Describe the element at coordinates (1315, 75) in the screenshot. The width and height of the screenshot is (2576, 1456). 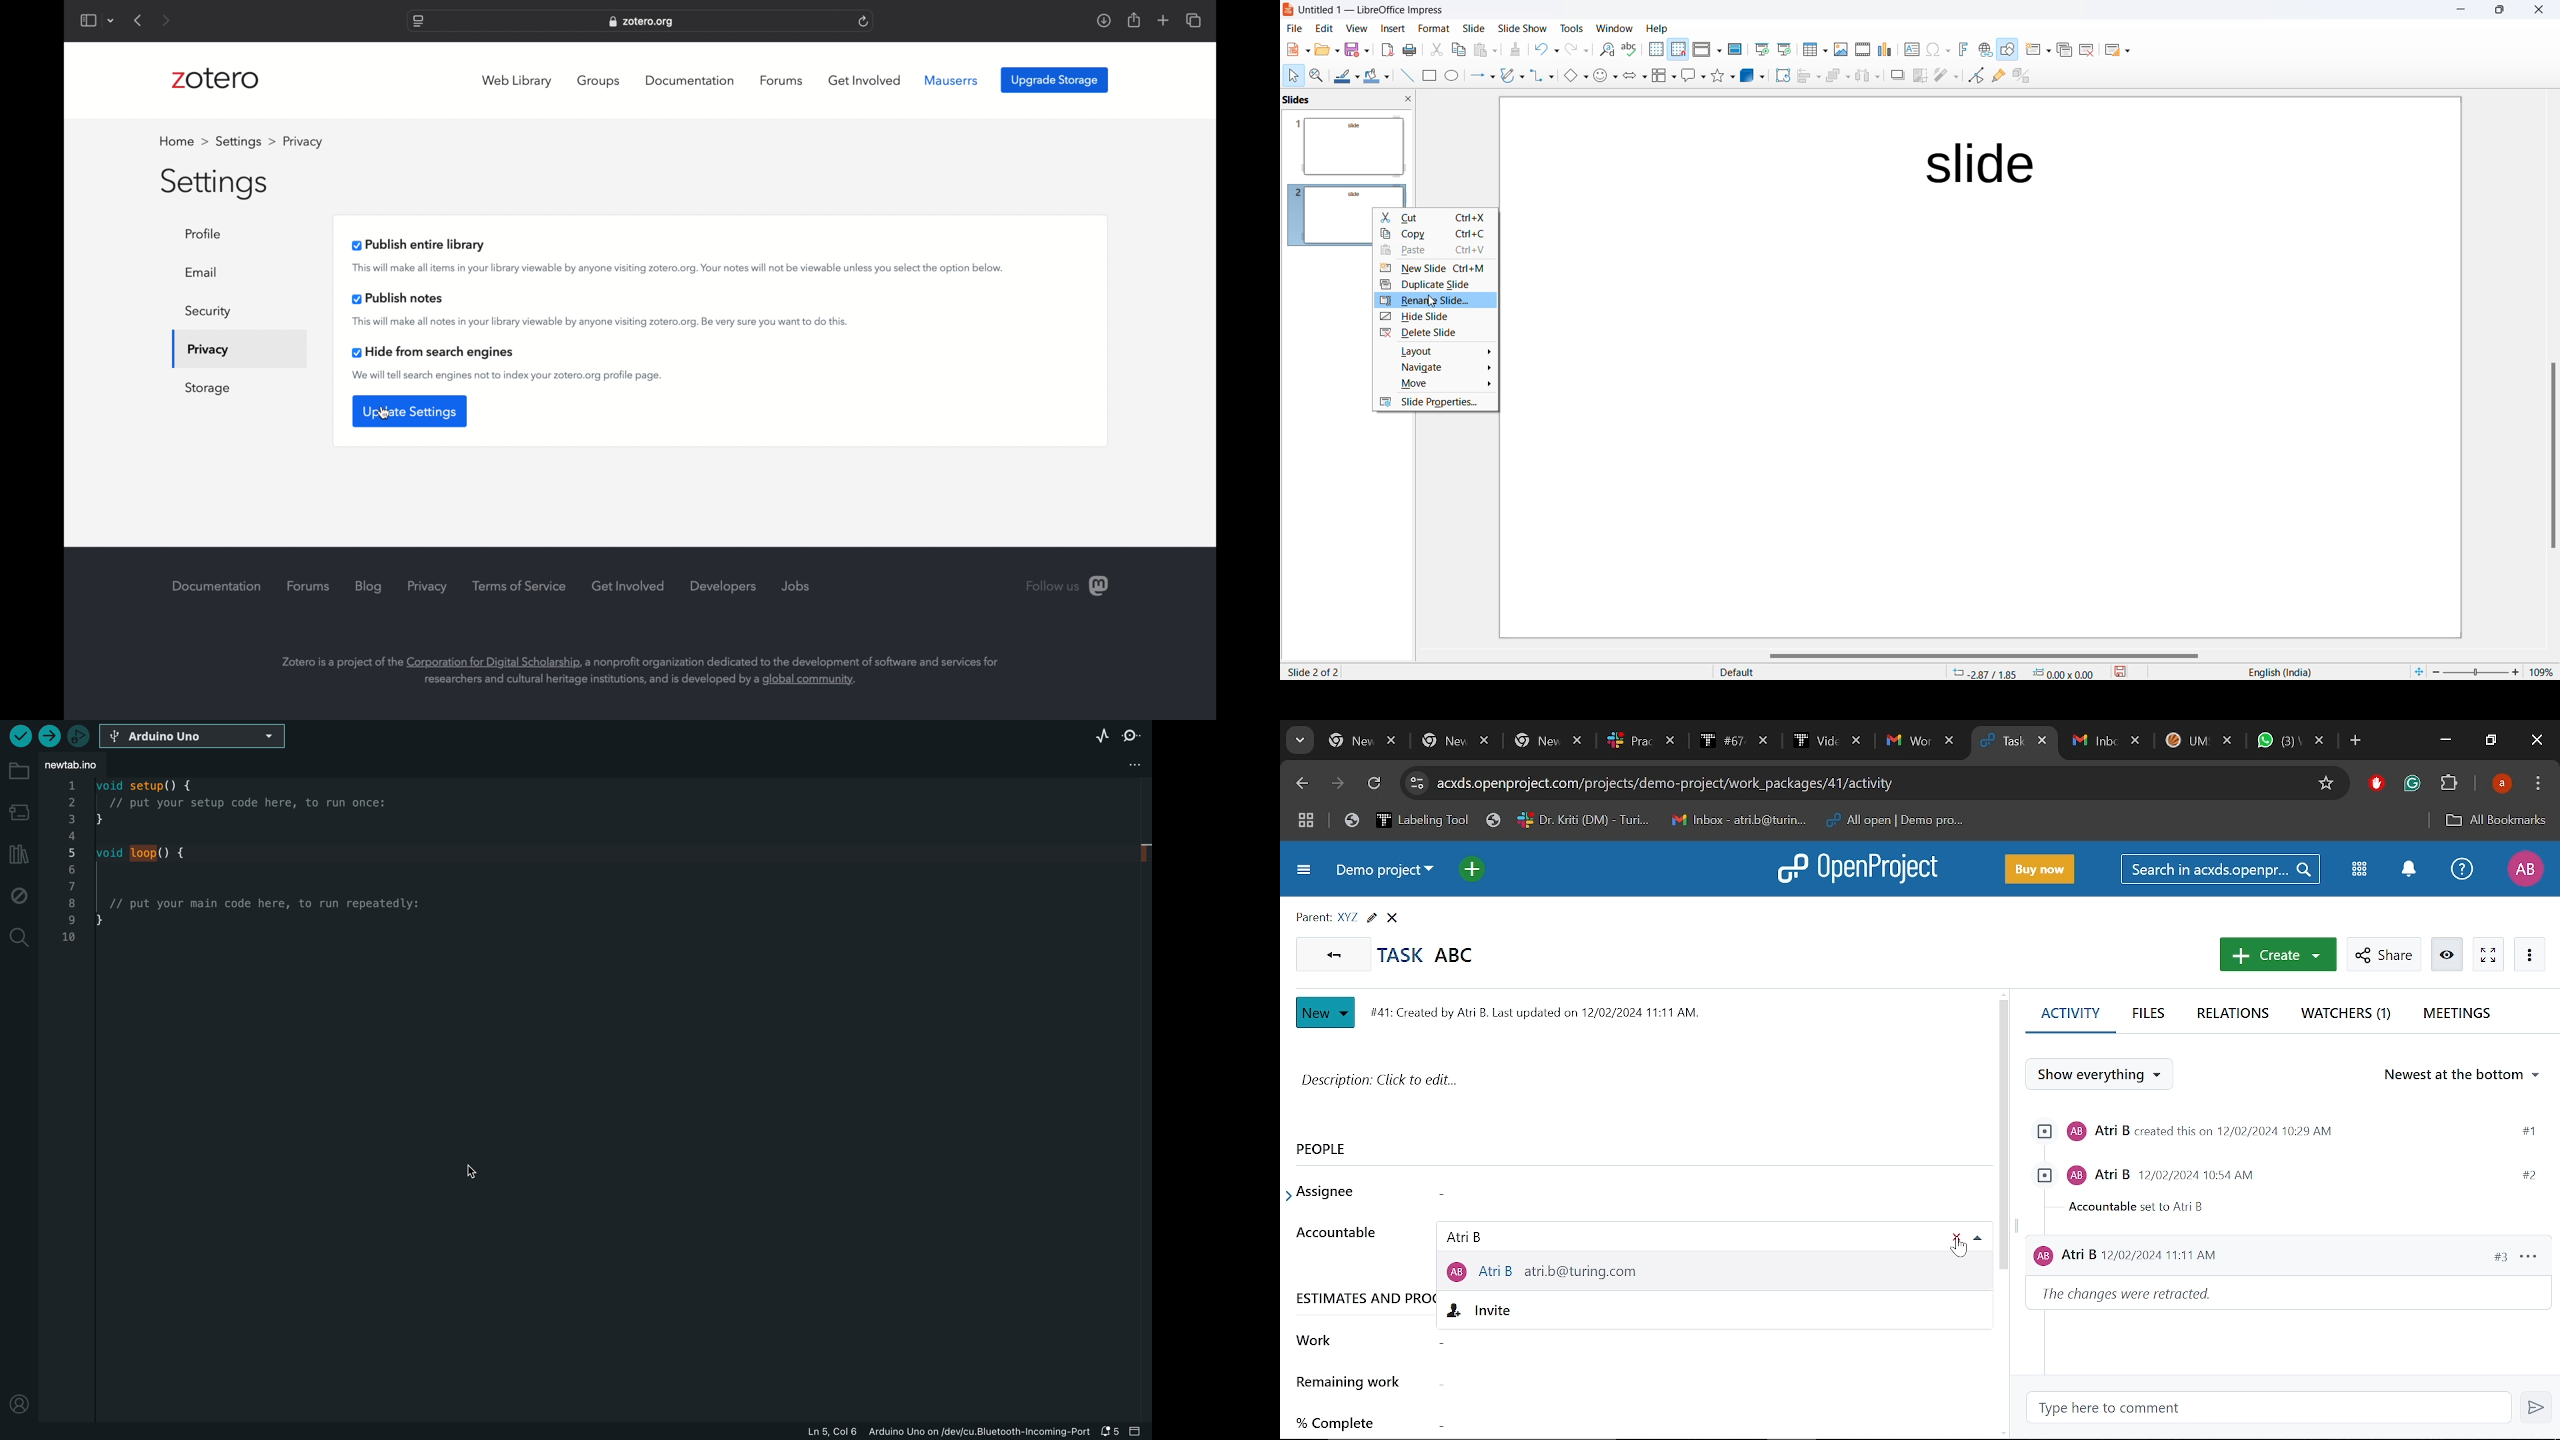
I see `Zoom and pan` at that location.